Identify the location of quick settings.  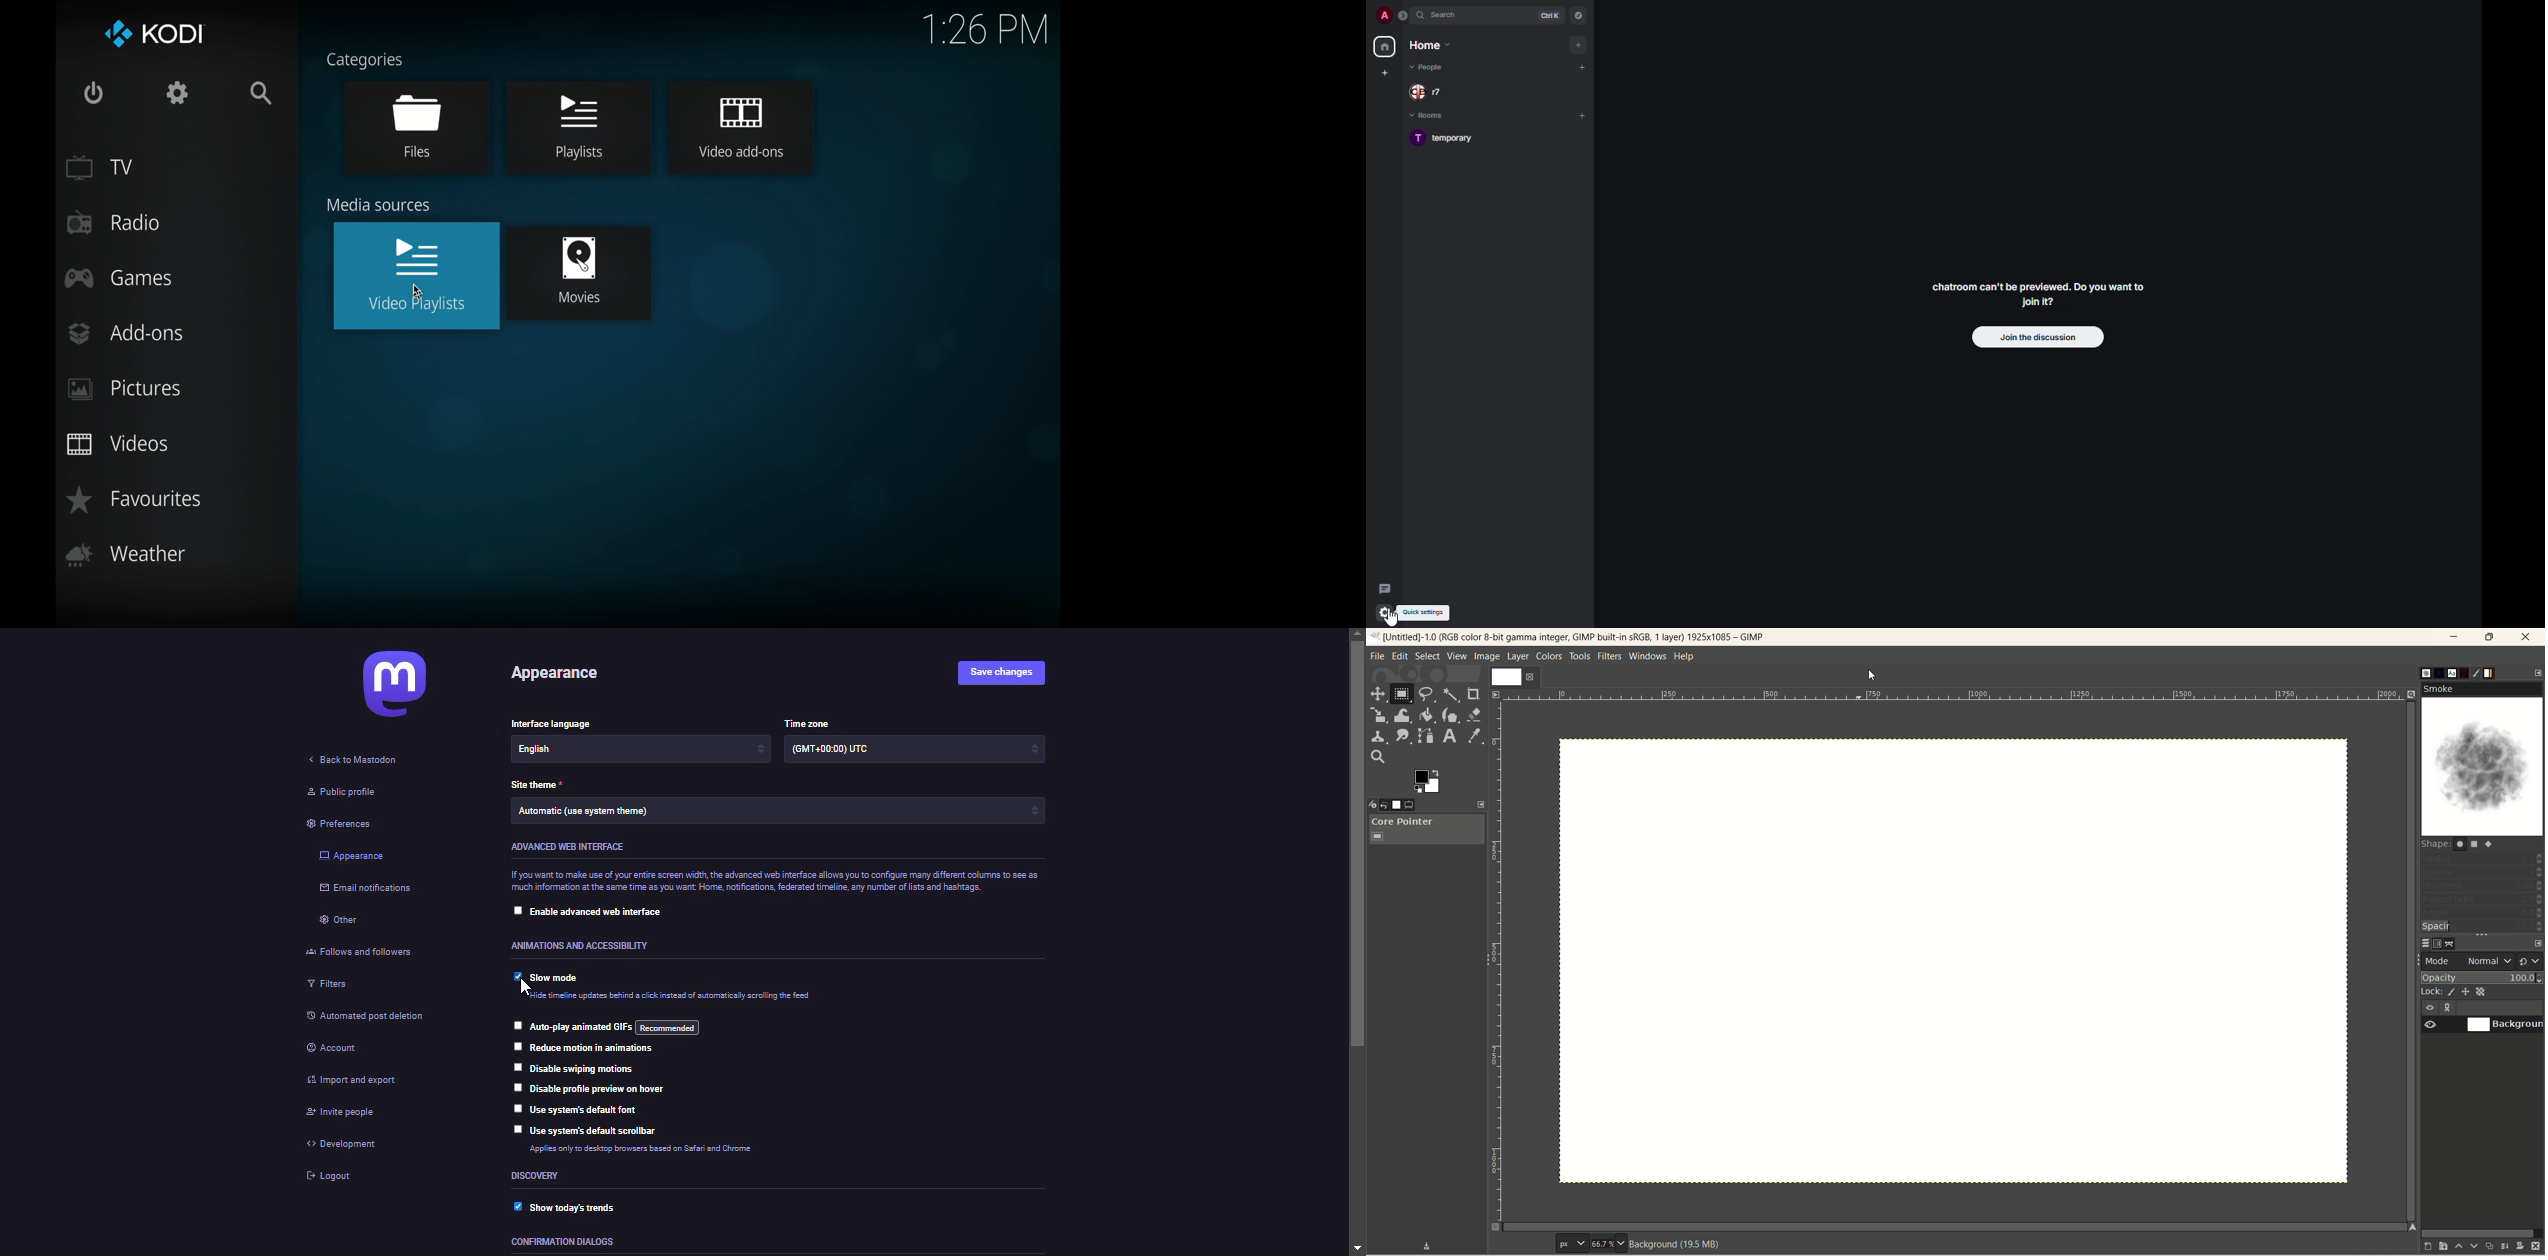
(1383, 612).